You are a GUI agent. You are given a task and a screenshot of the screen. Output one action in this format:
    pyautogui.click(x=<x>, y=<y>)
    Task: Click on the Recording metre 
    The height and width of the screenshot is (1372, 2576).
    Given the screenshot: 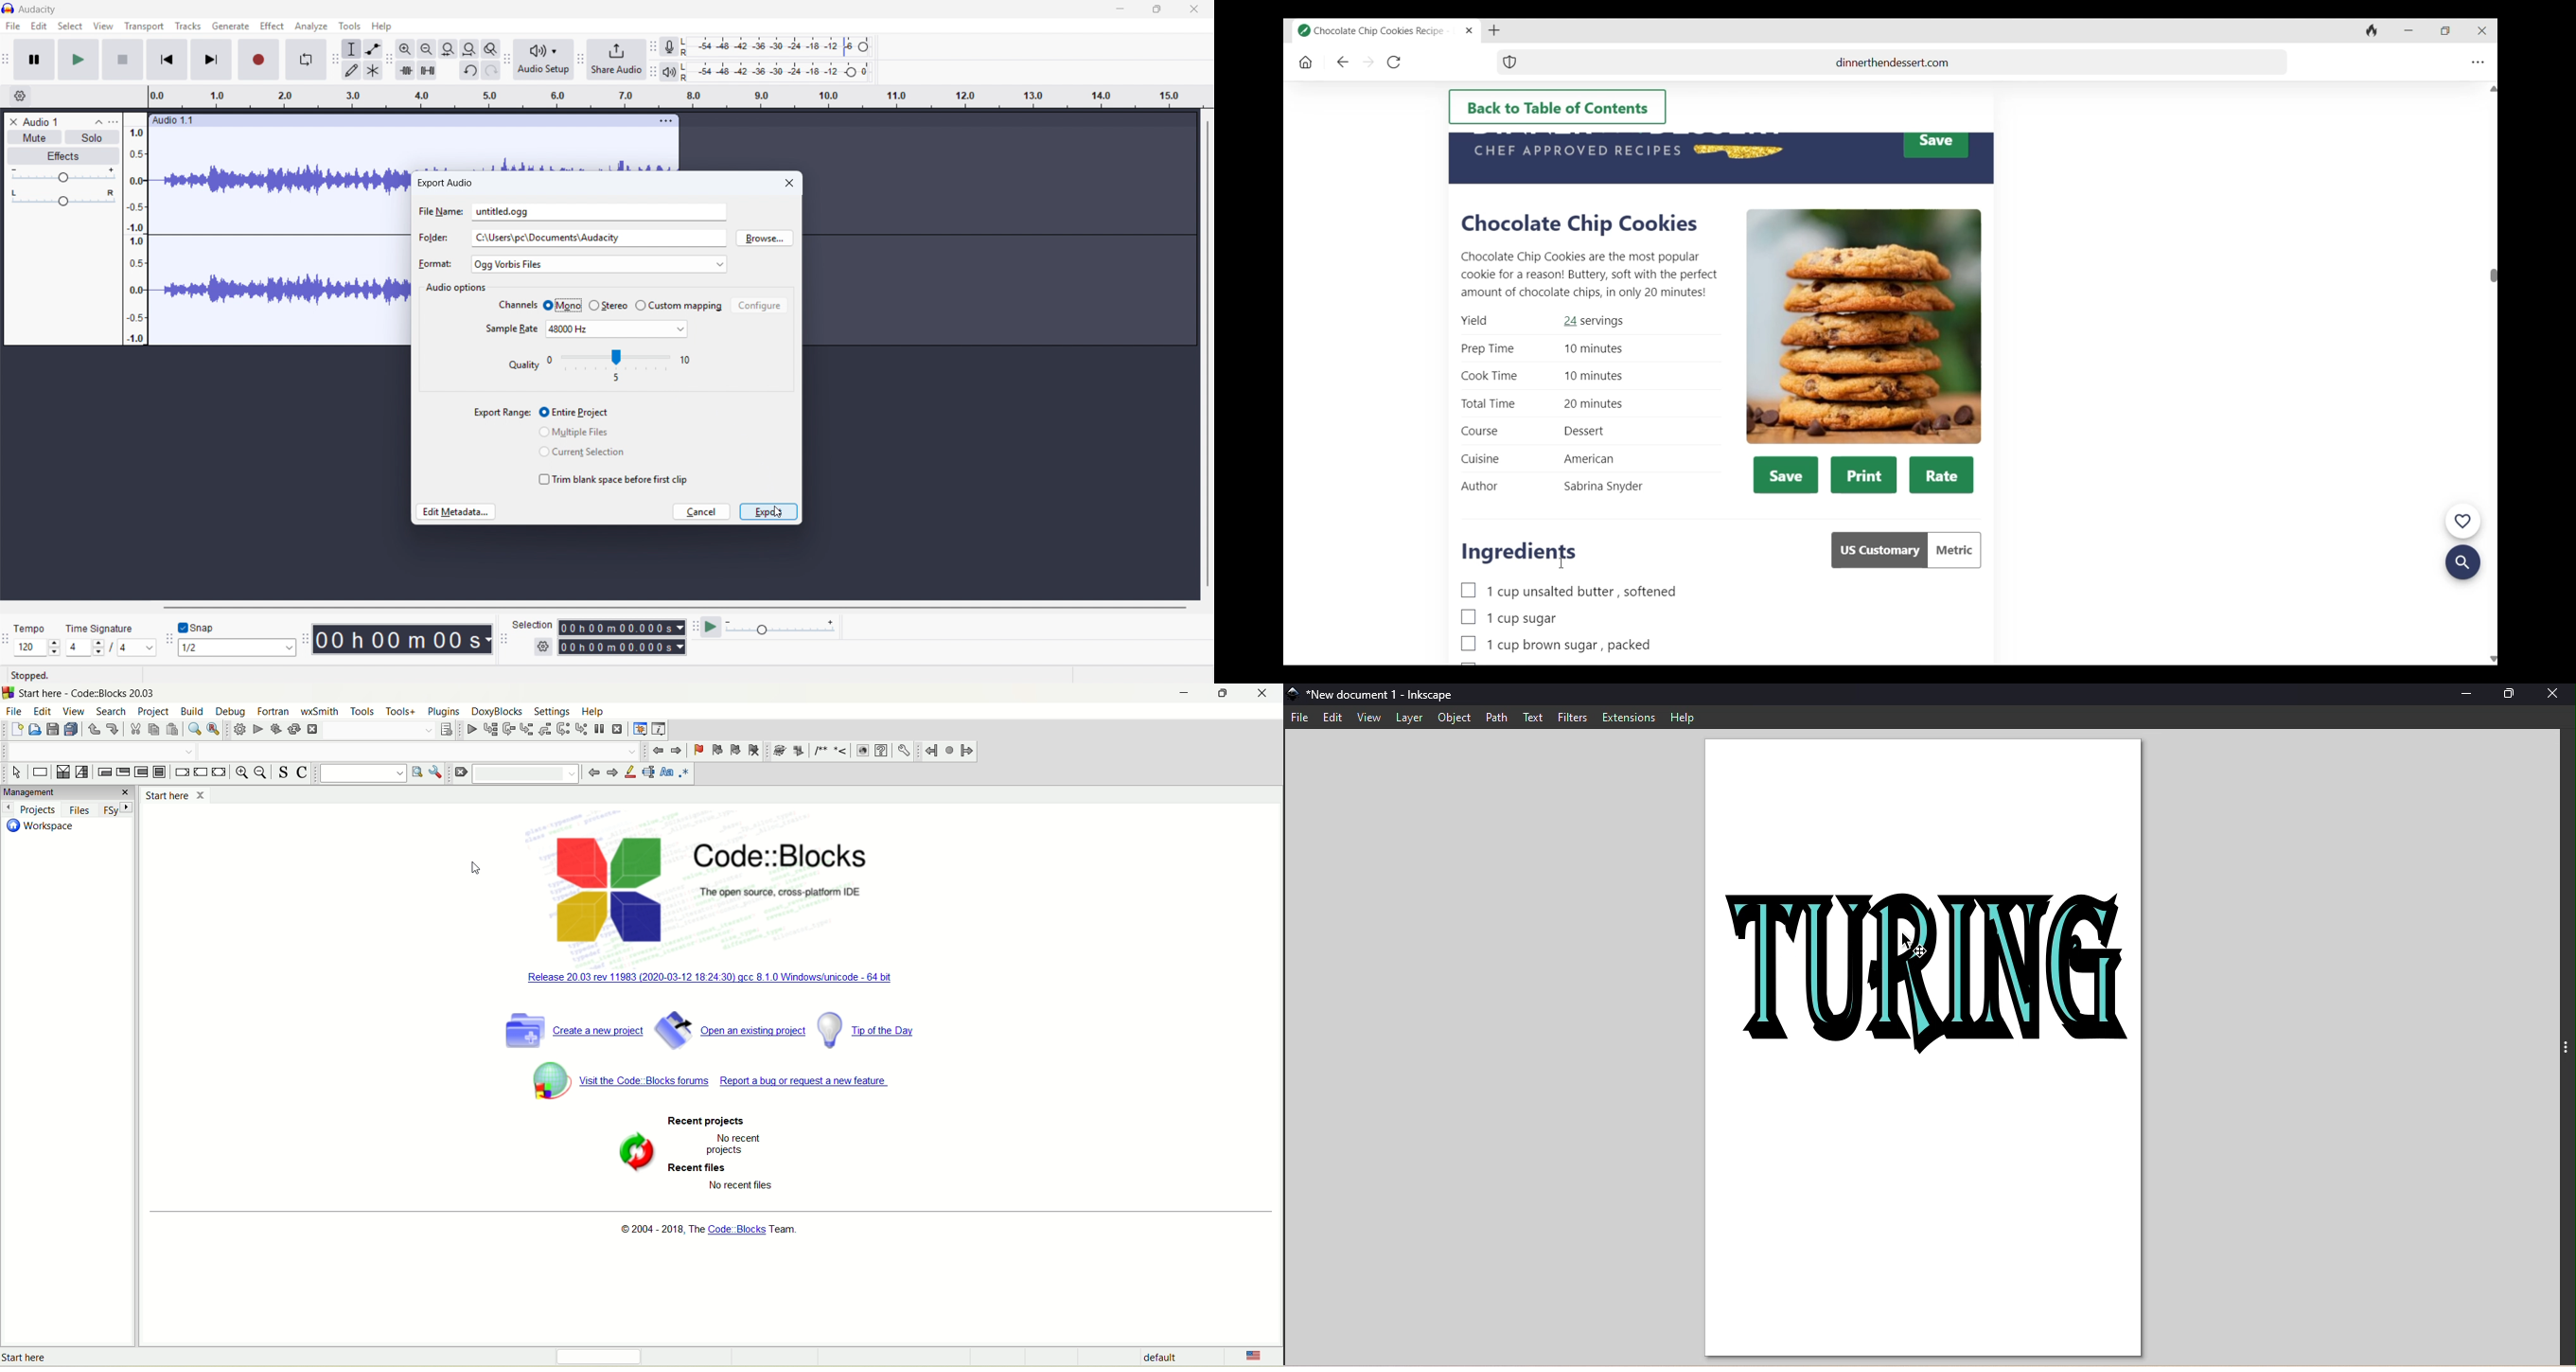 What is the action you would take?
    pyautogui.click(x=669, y=47)
    